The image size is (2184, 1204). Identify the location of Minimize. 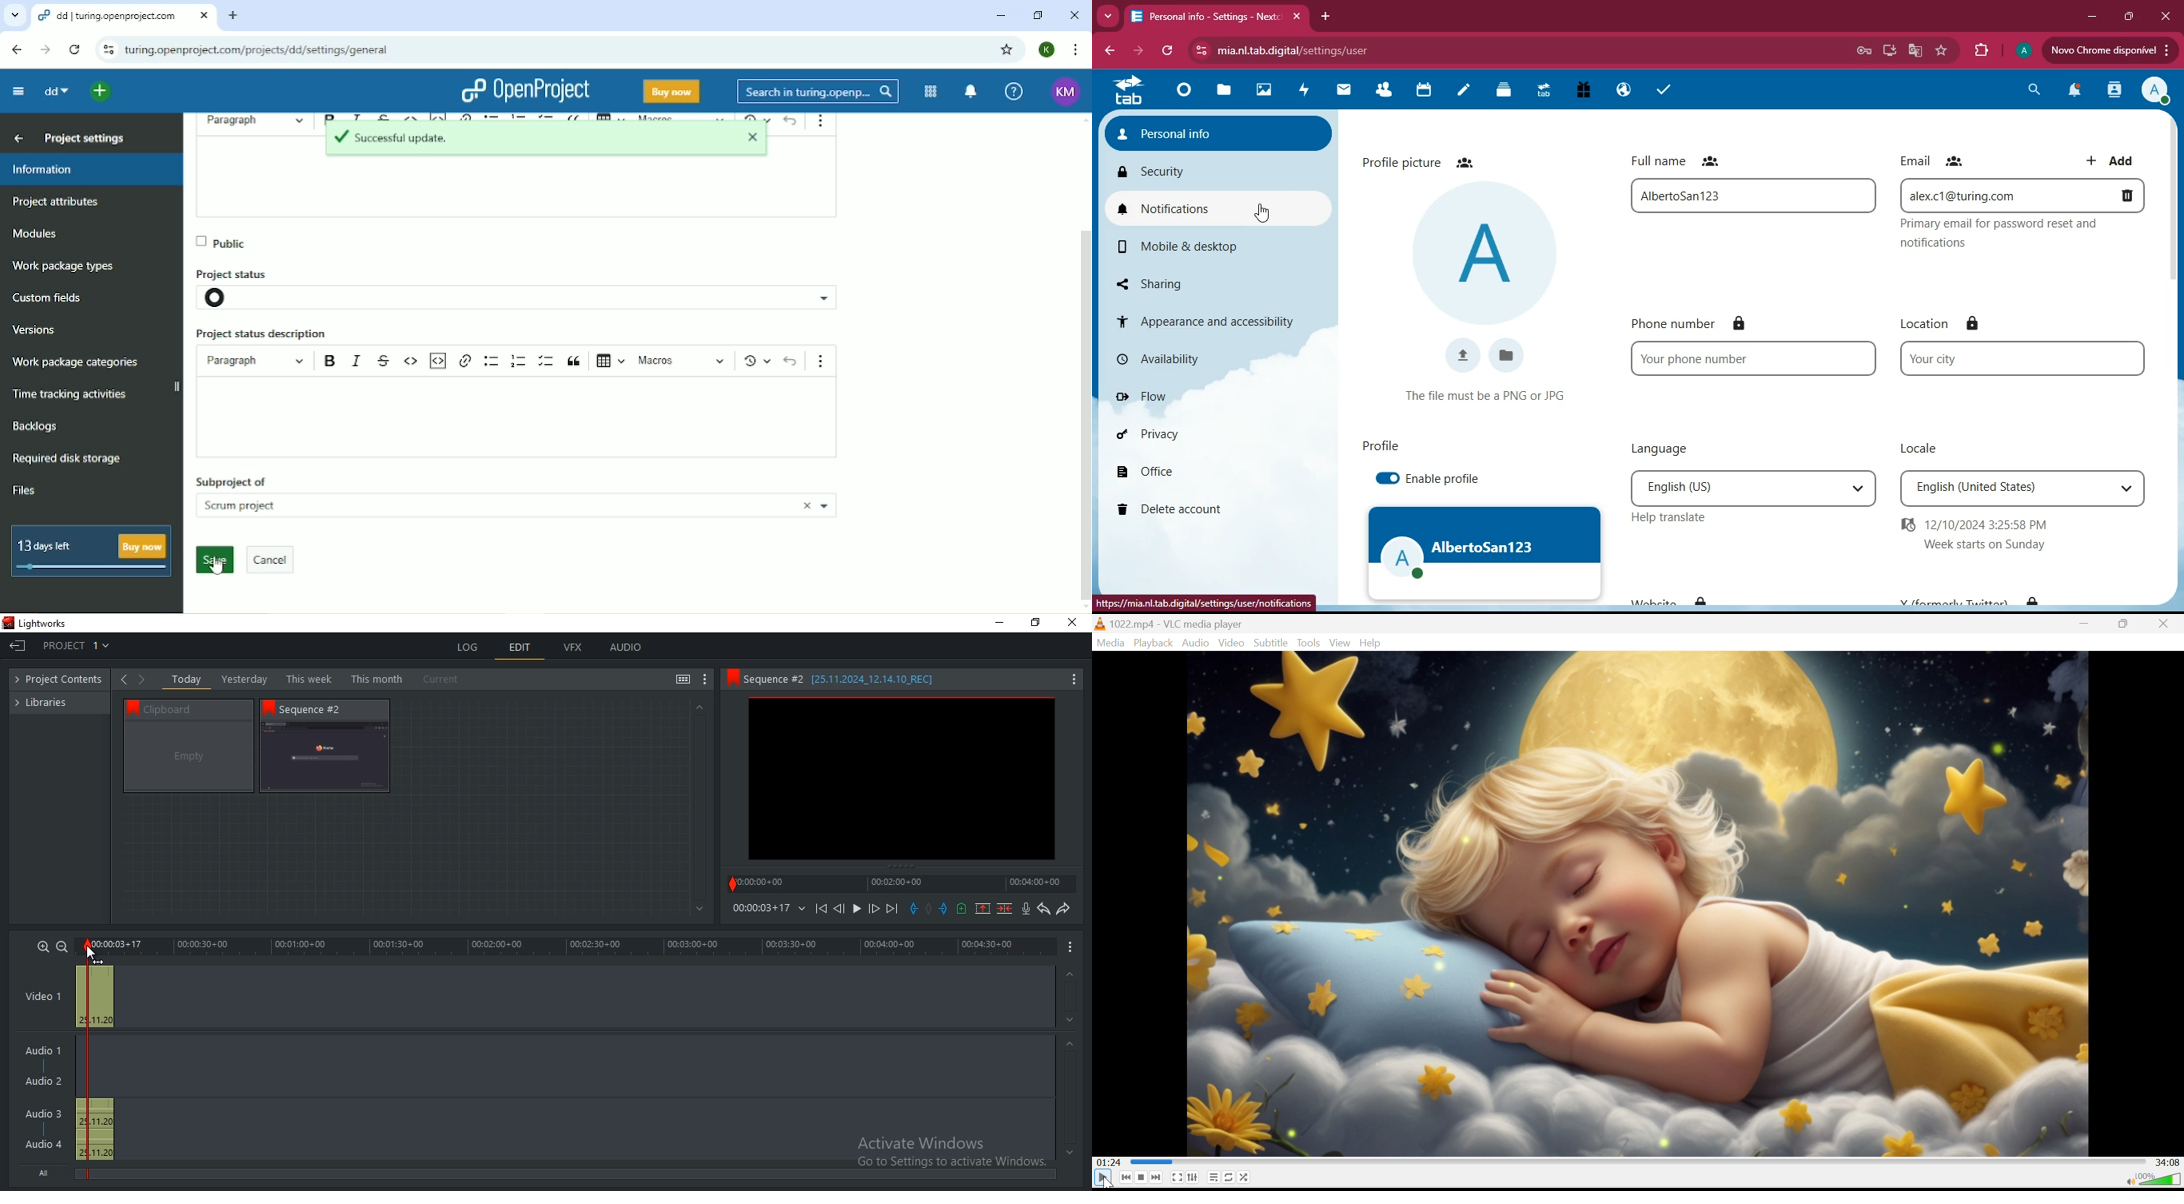
(1001, 16).